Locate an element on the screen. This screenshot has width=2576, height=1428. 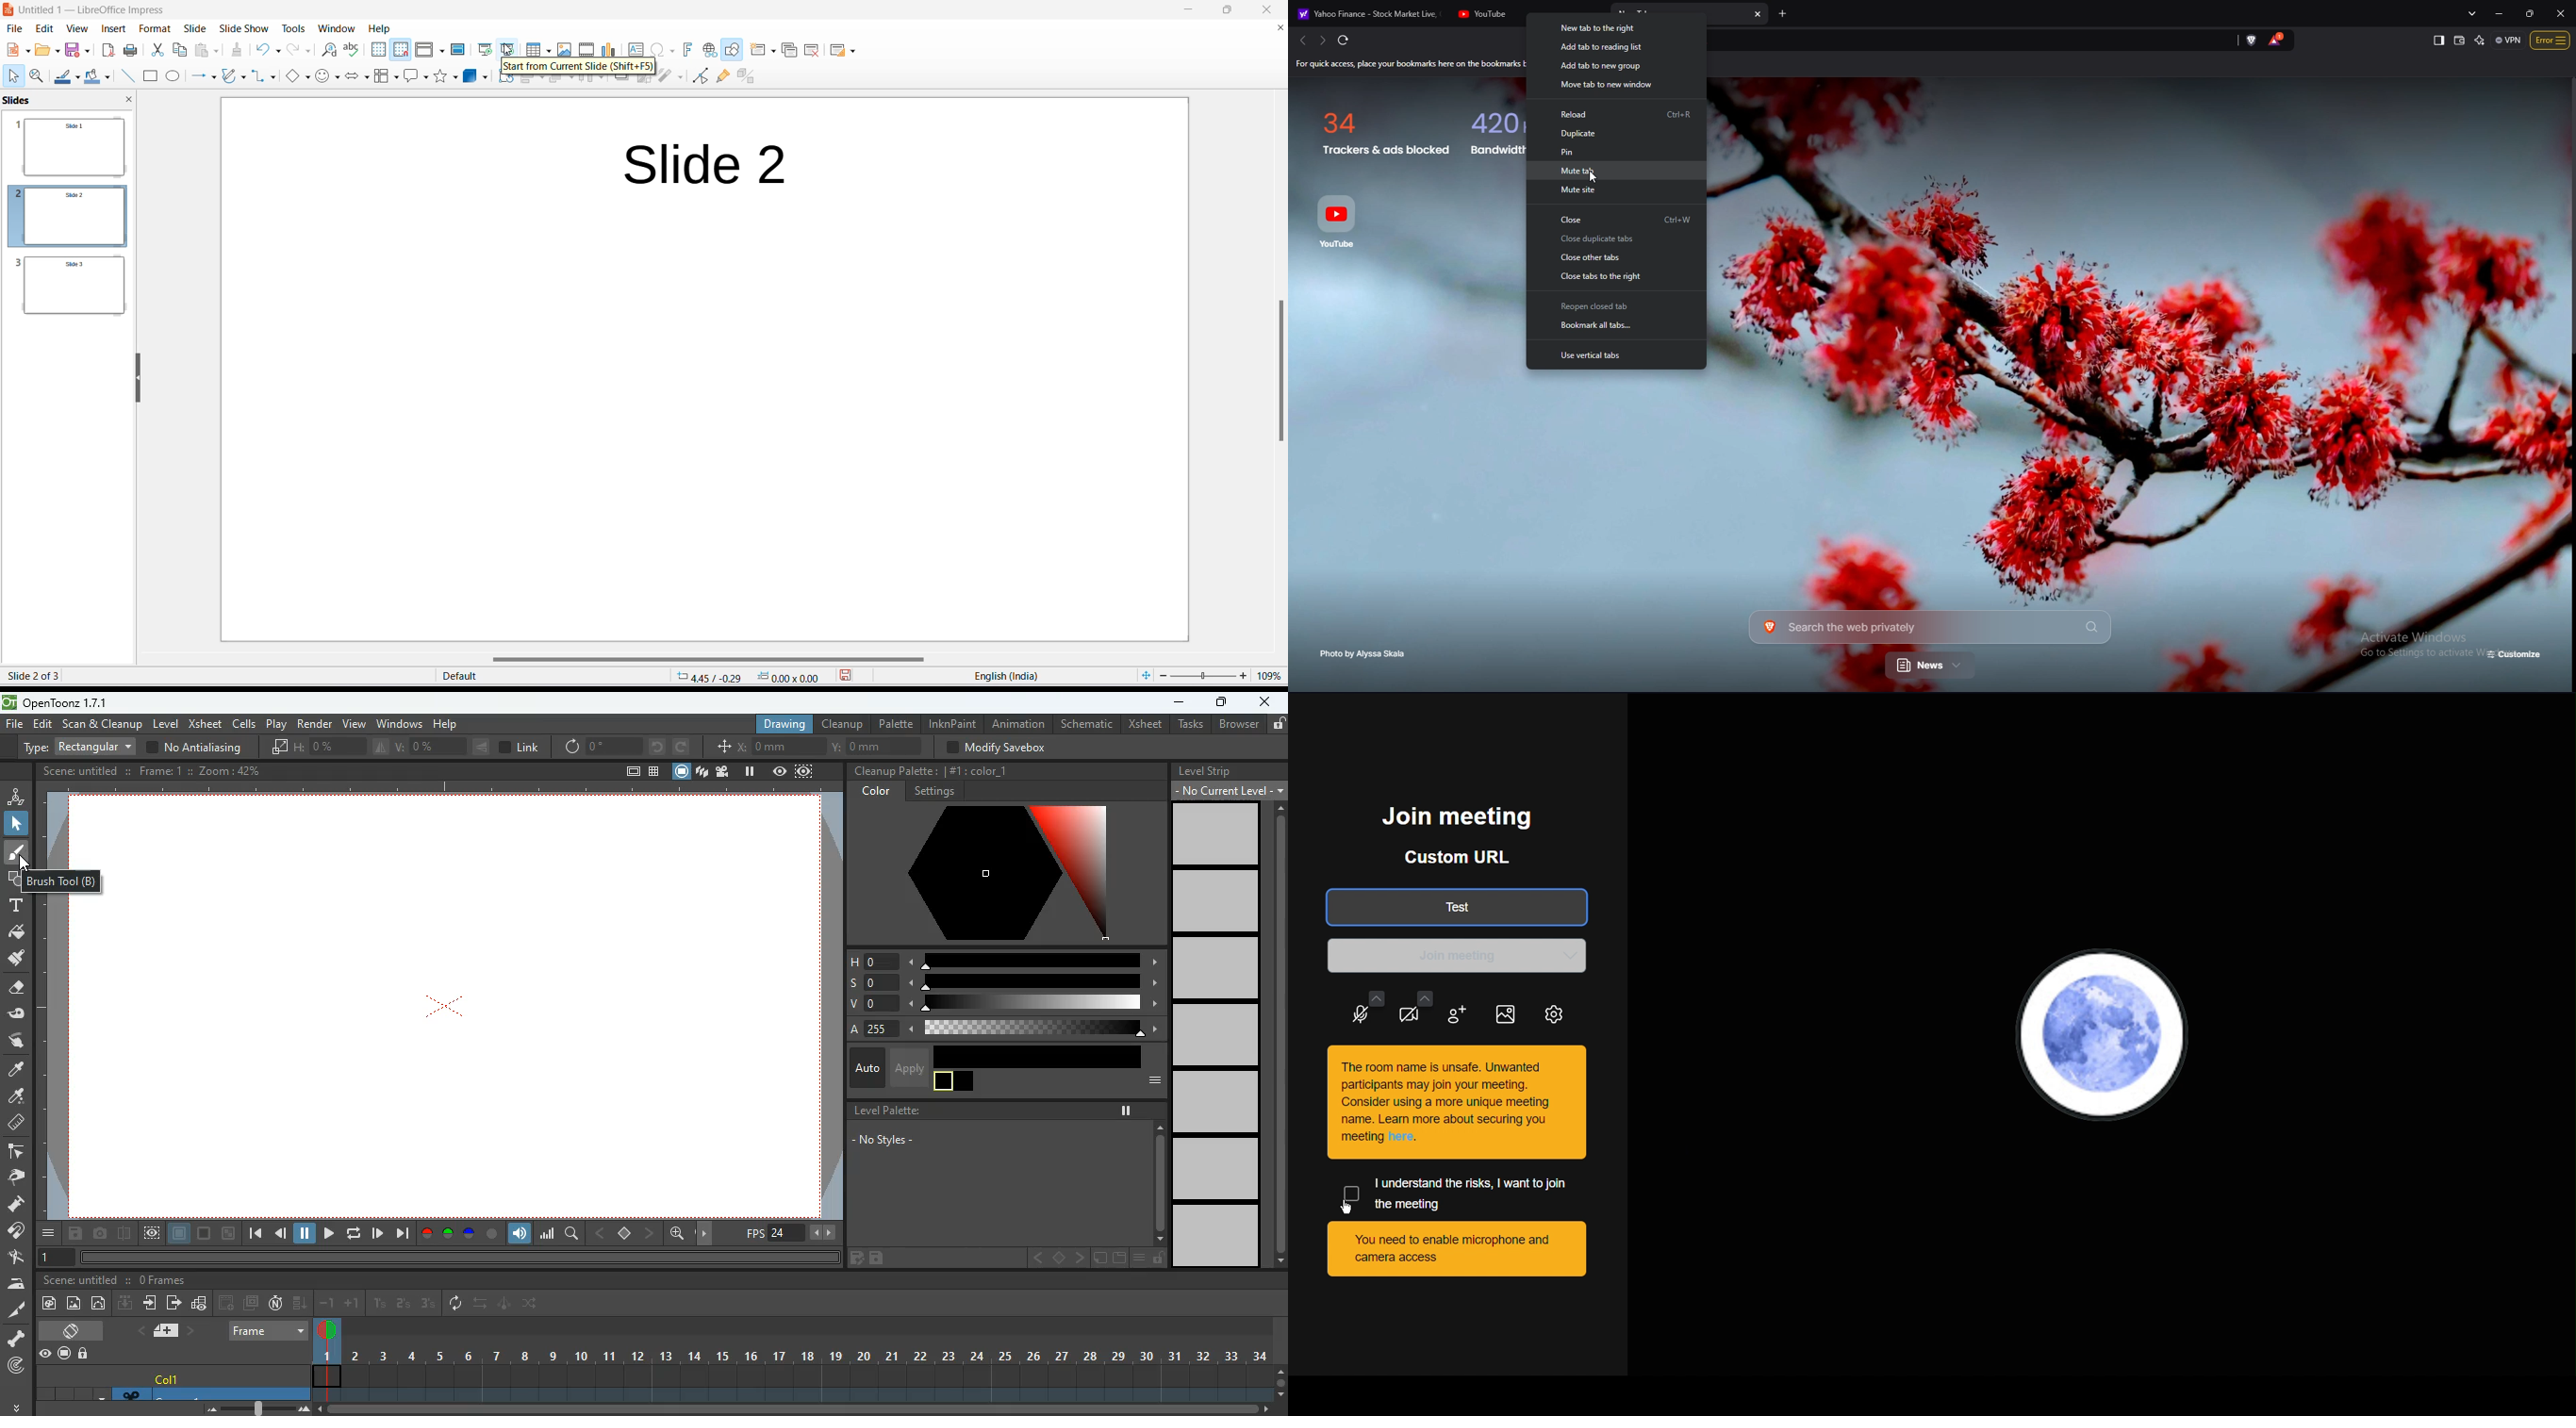
curve and polygons is located at coordinates (229, 76).